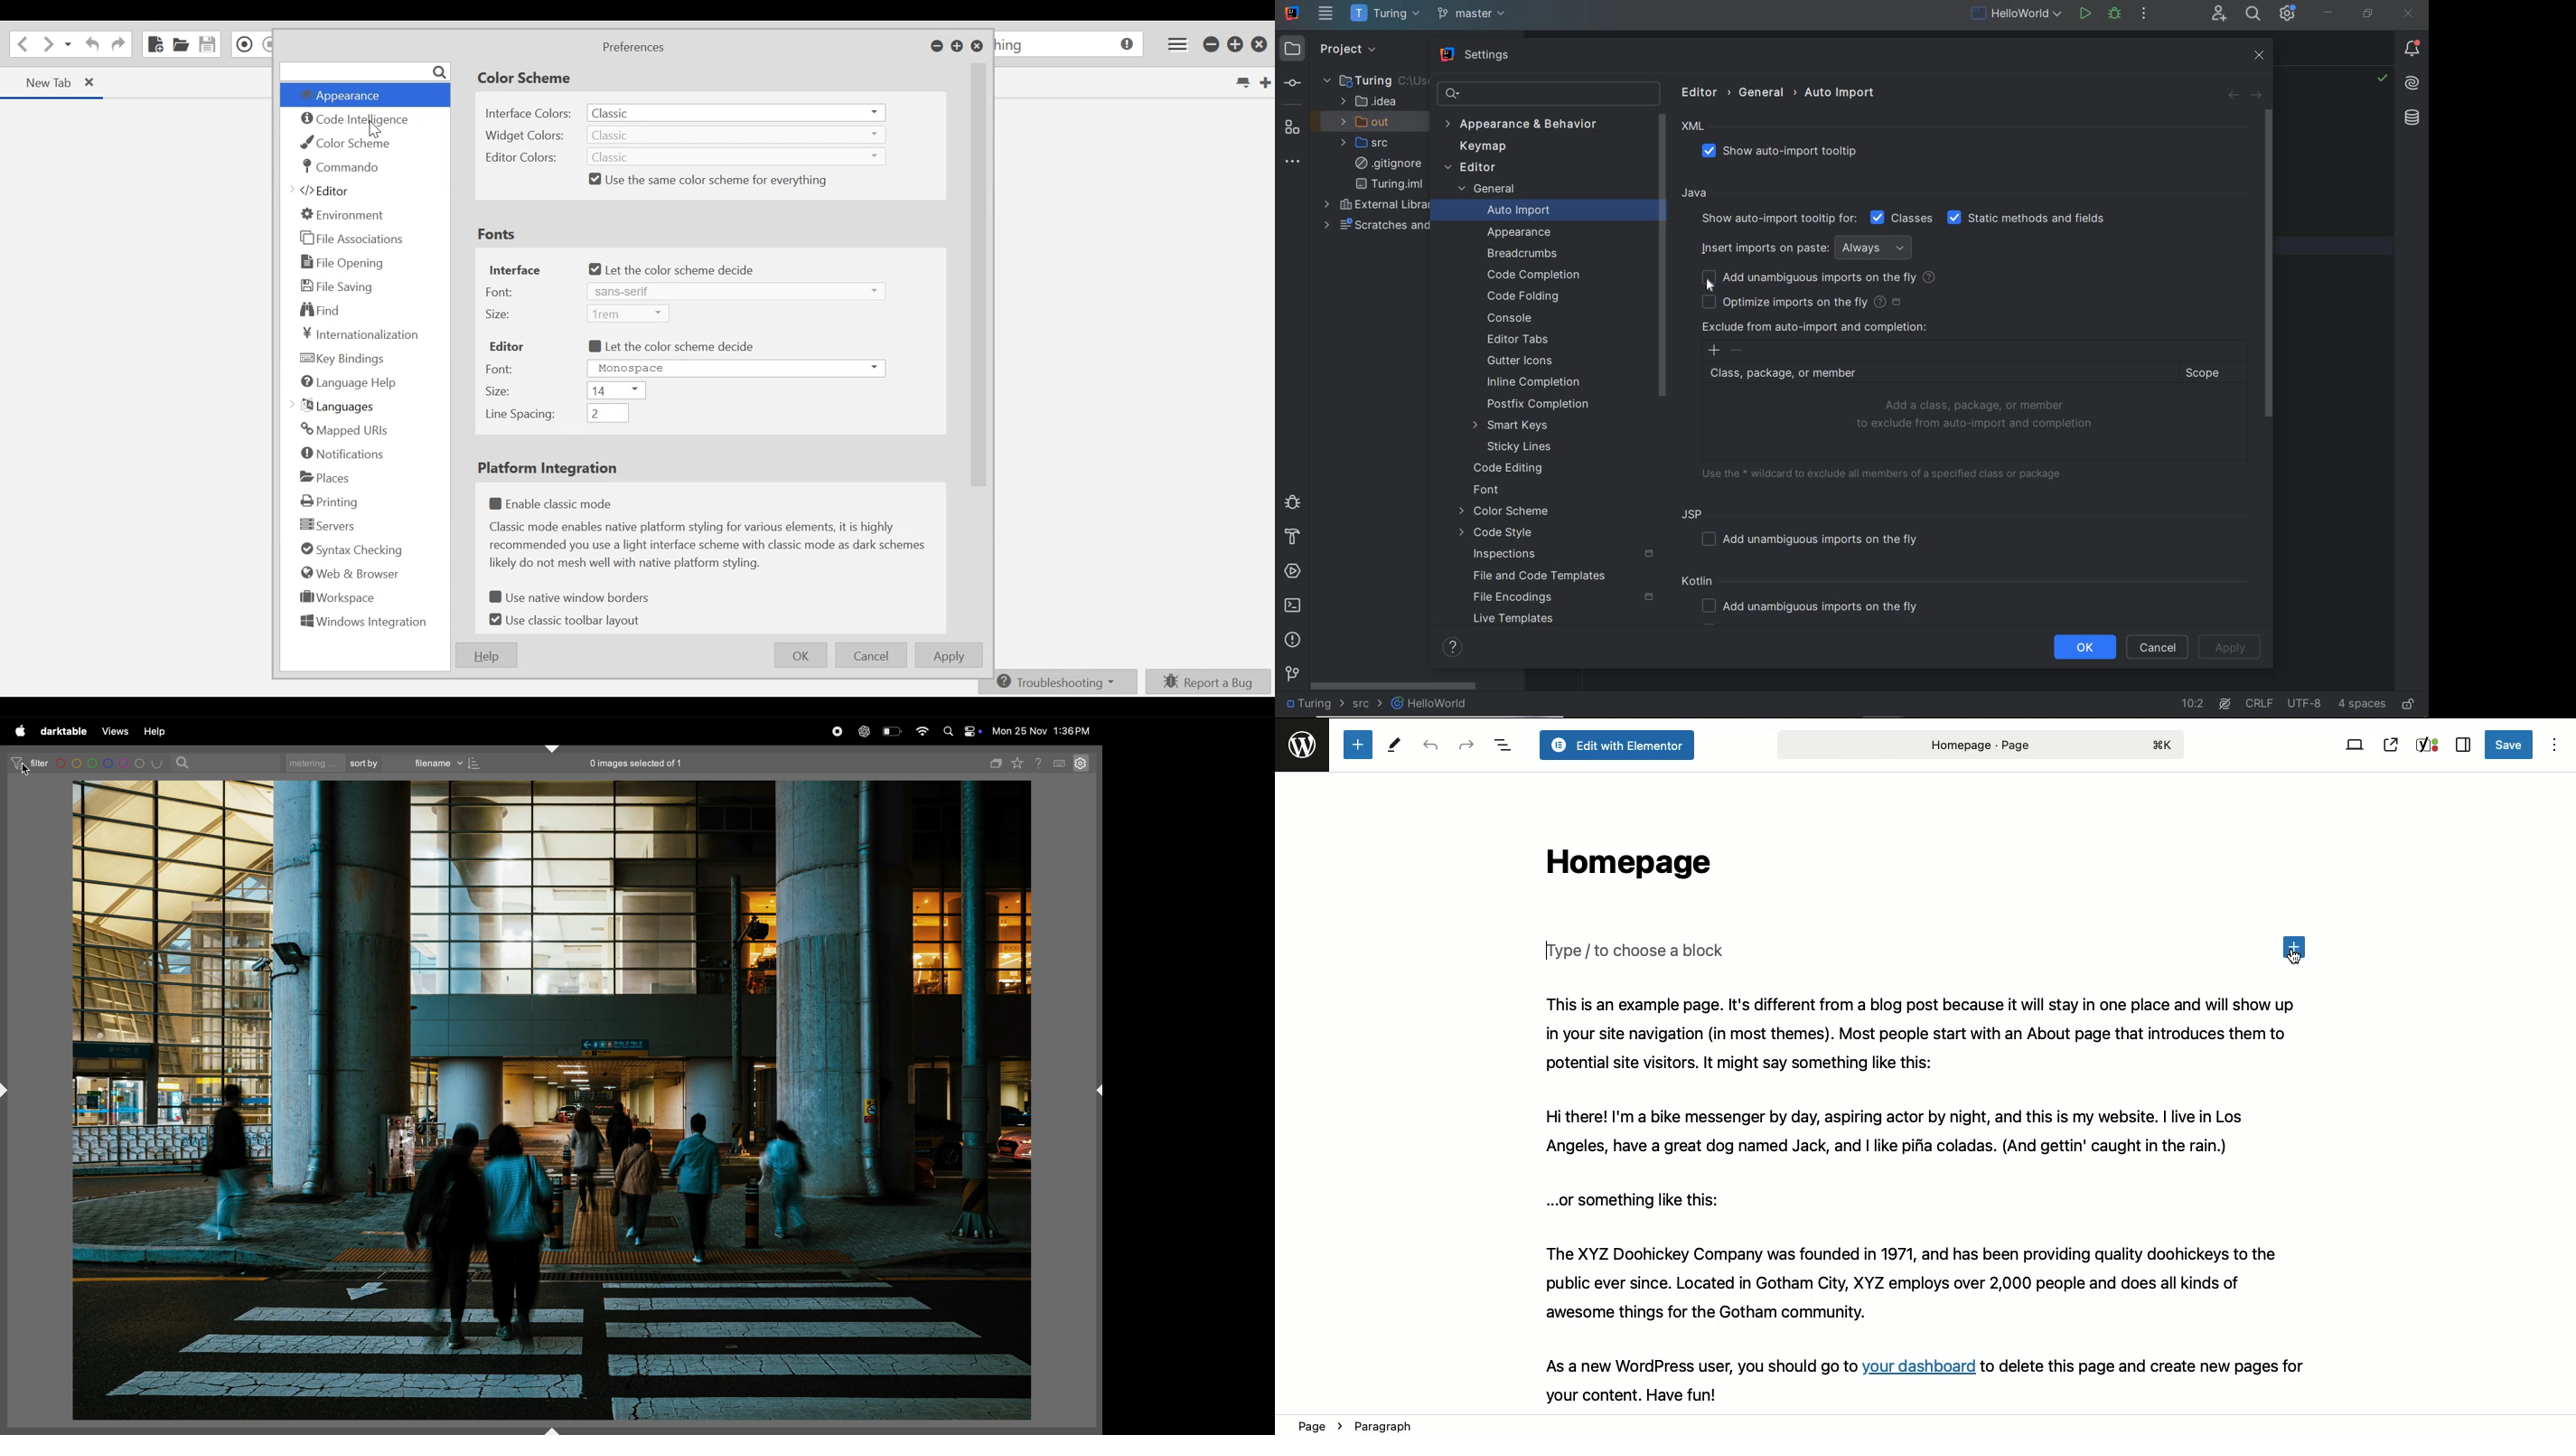 The height and width of the screenshot is (1456, 2576). I want to click on Turing(project name), so click(1384, 14).